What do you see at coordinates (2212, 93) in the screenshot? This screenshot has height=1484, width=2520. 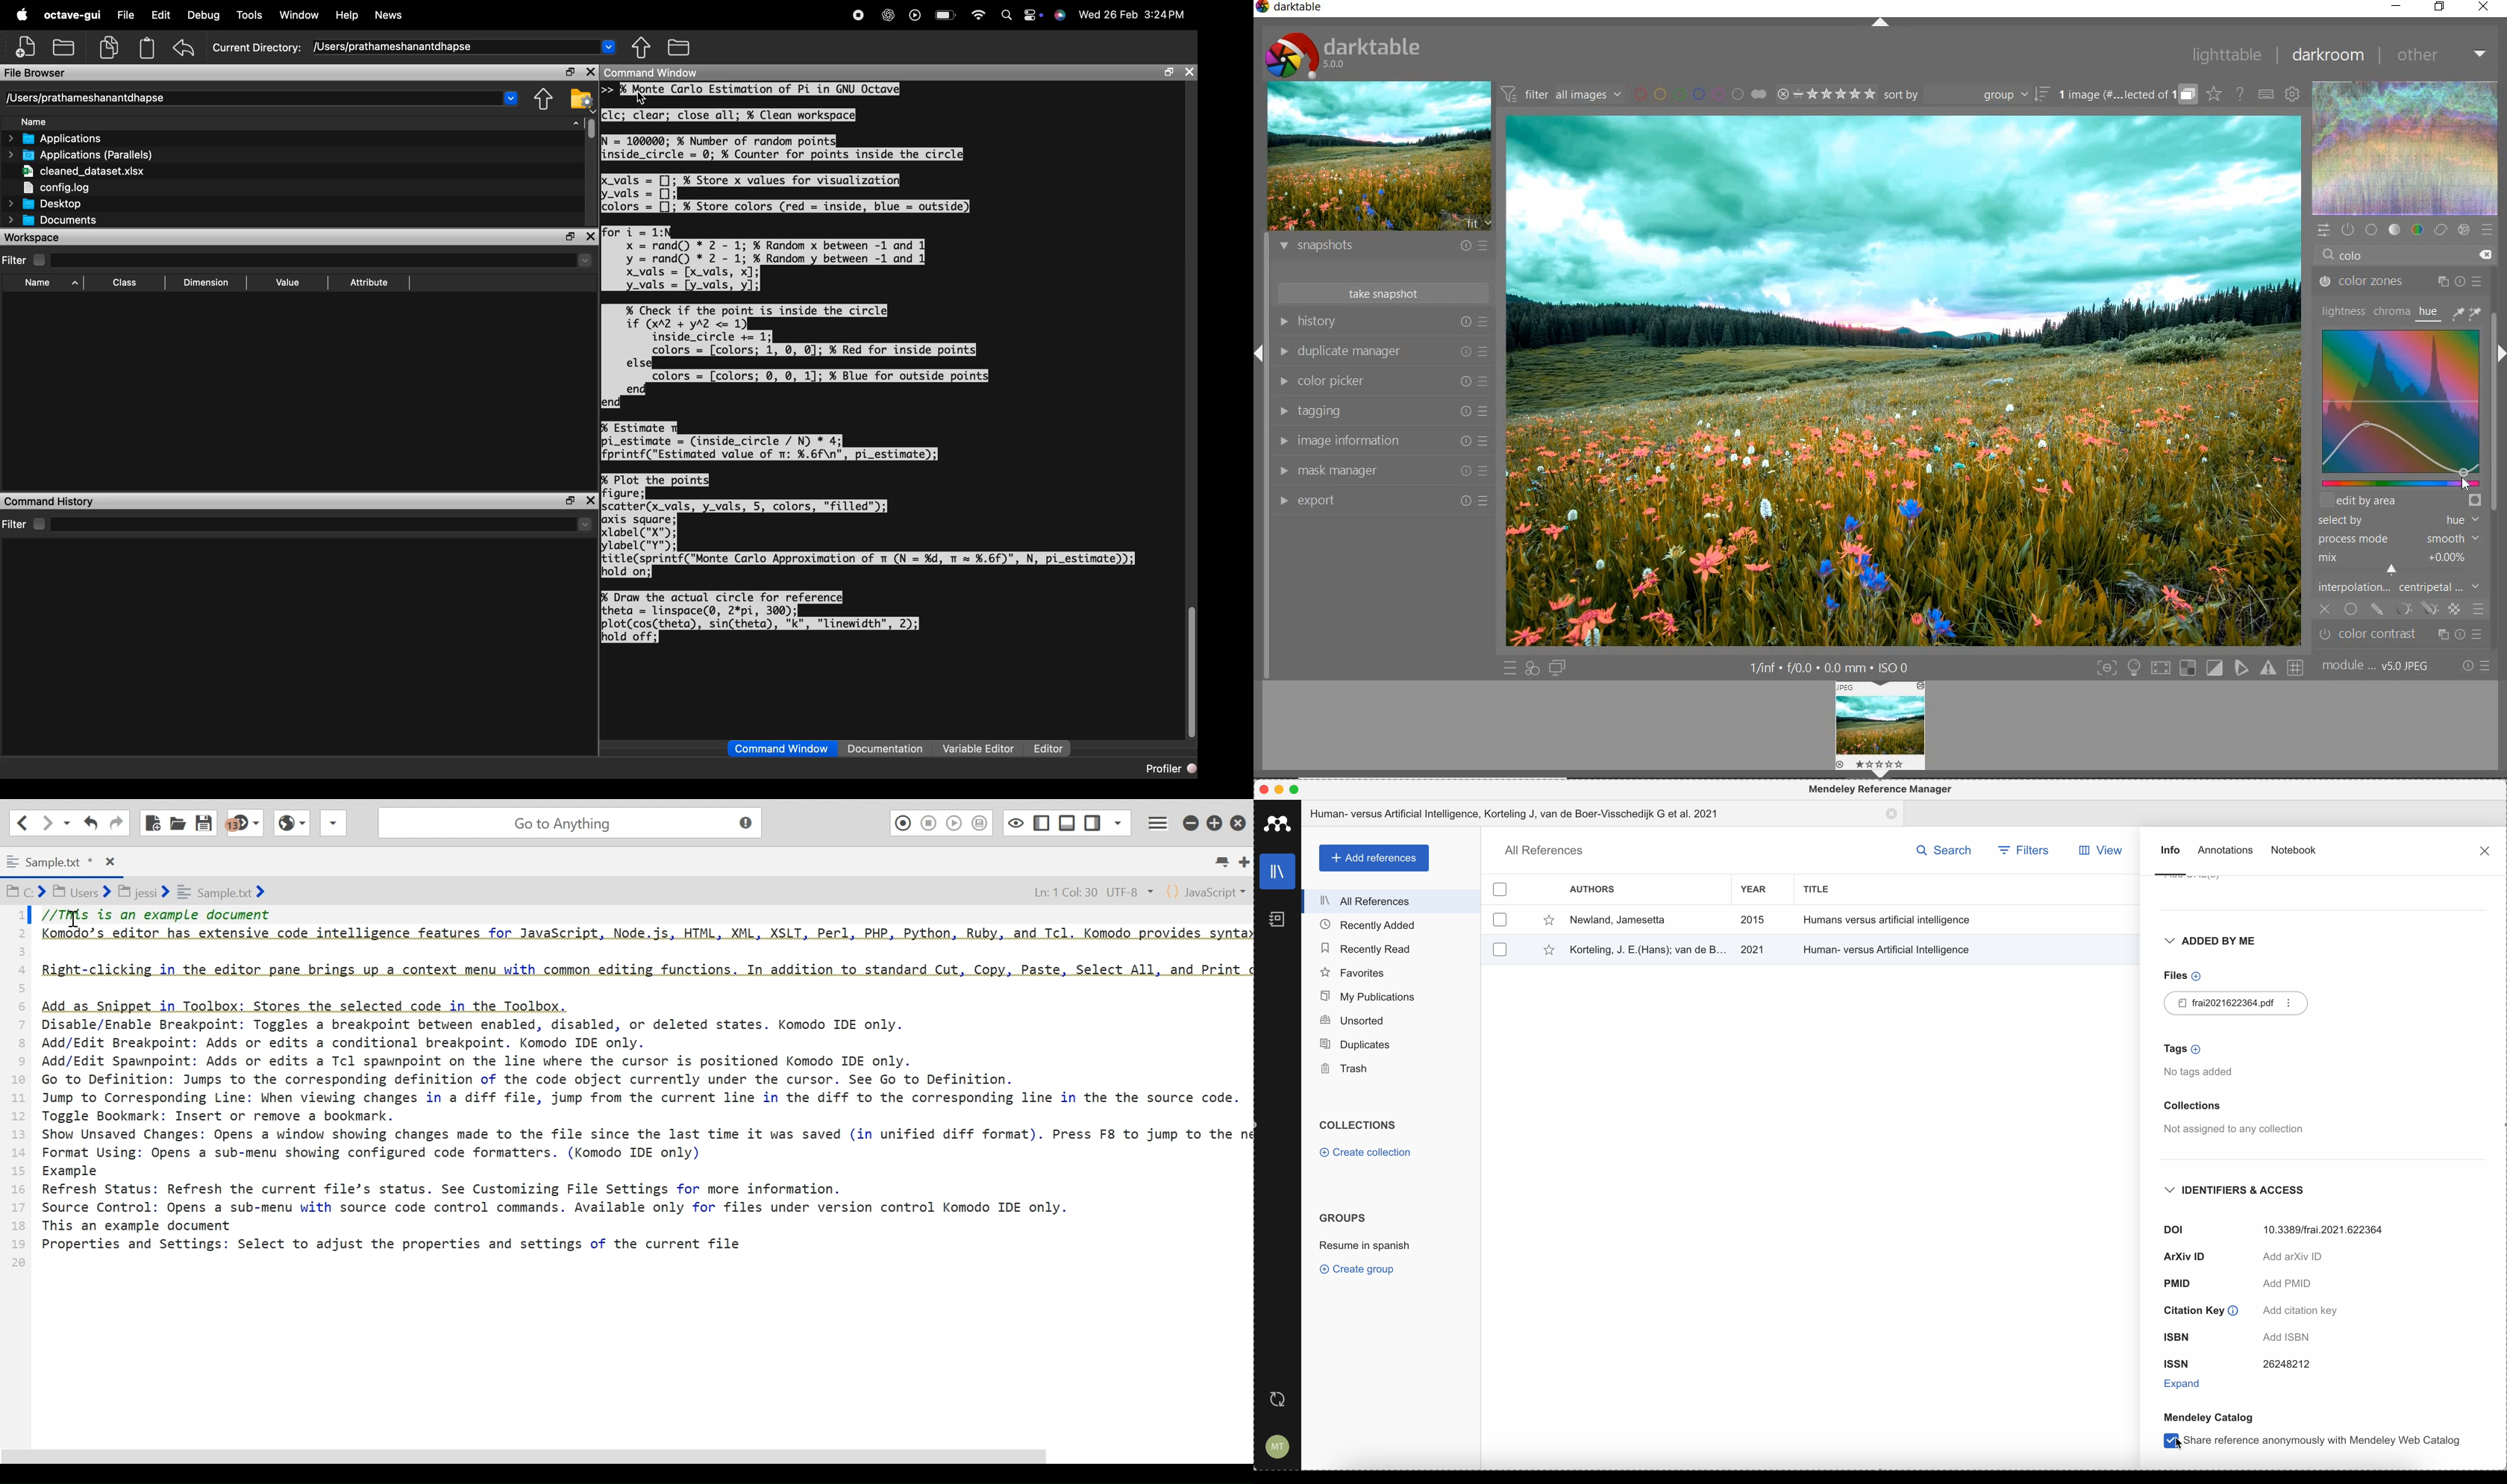 I see `click to change overlays on thumbnails` at bounding box center [2212, 93].